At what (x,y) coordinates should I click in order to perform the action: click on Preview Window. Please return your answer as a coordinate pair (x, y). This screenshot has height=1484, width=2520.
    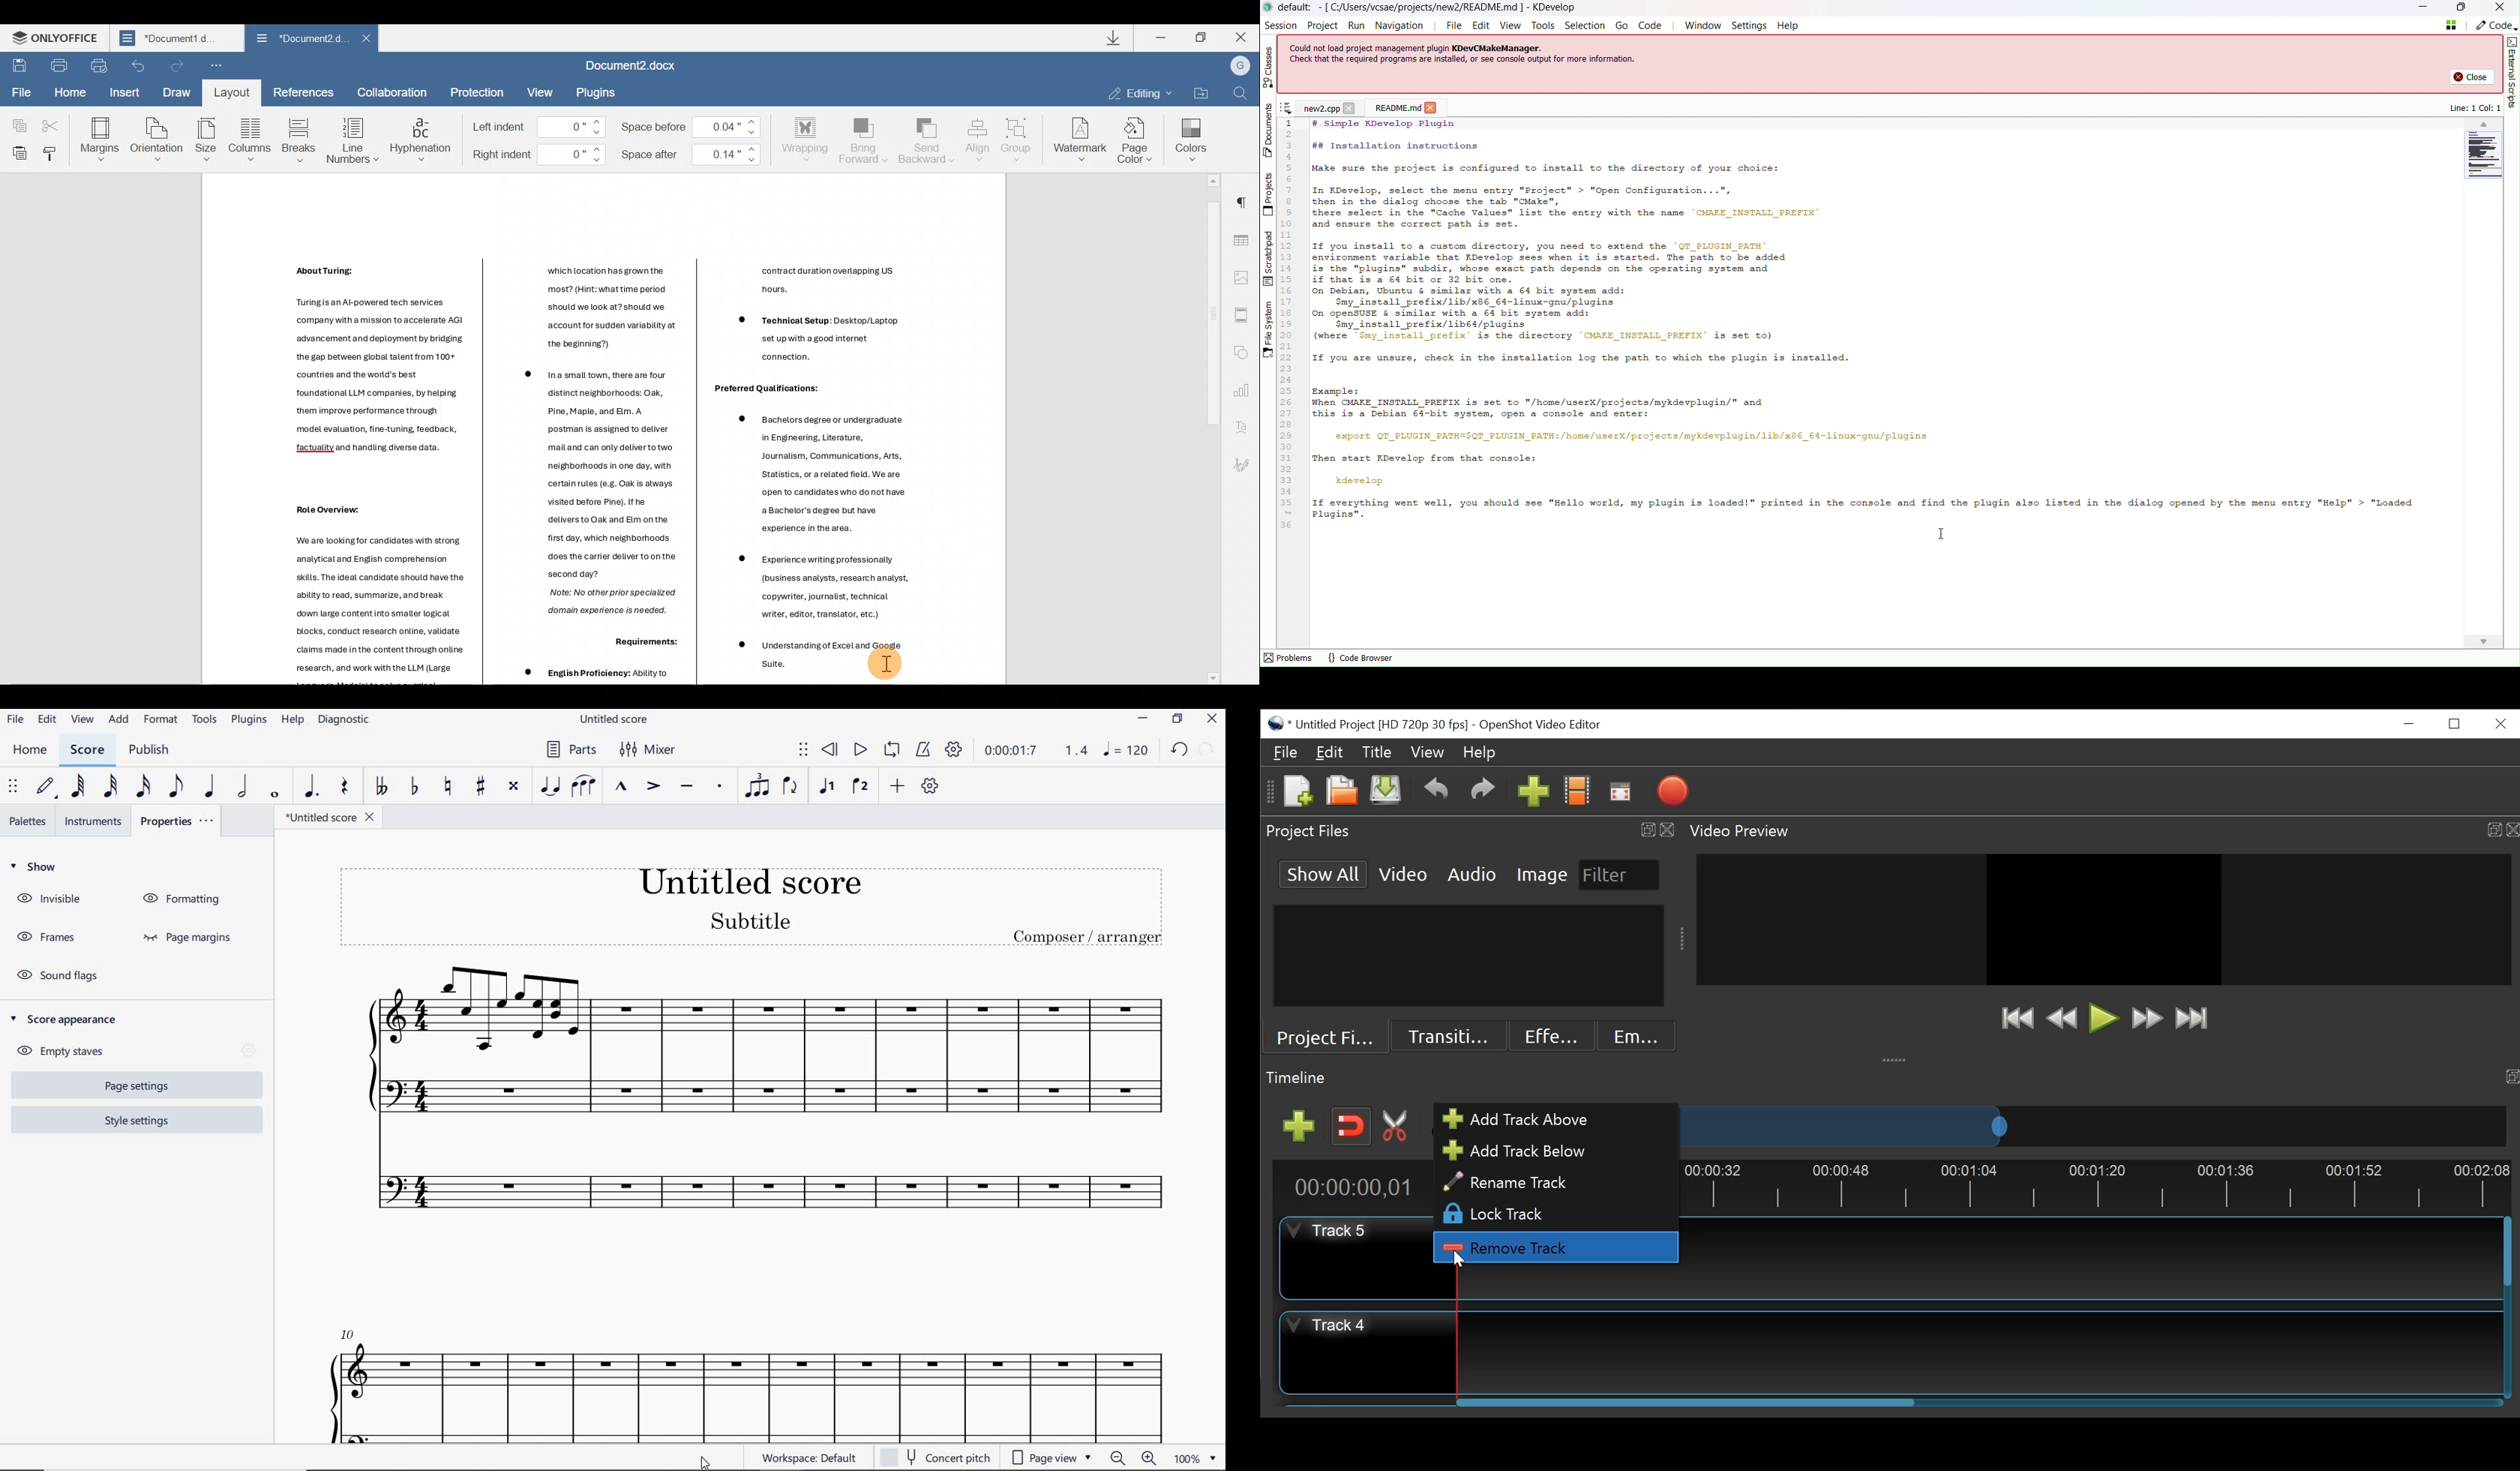
    Looking at the image, I should click on (2105, 919).